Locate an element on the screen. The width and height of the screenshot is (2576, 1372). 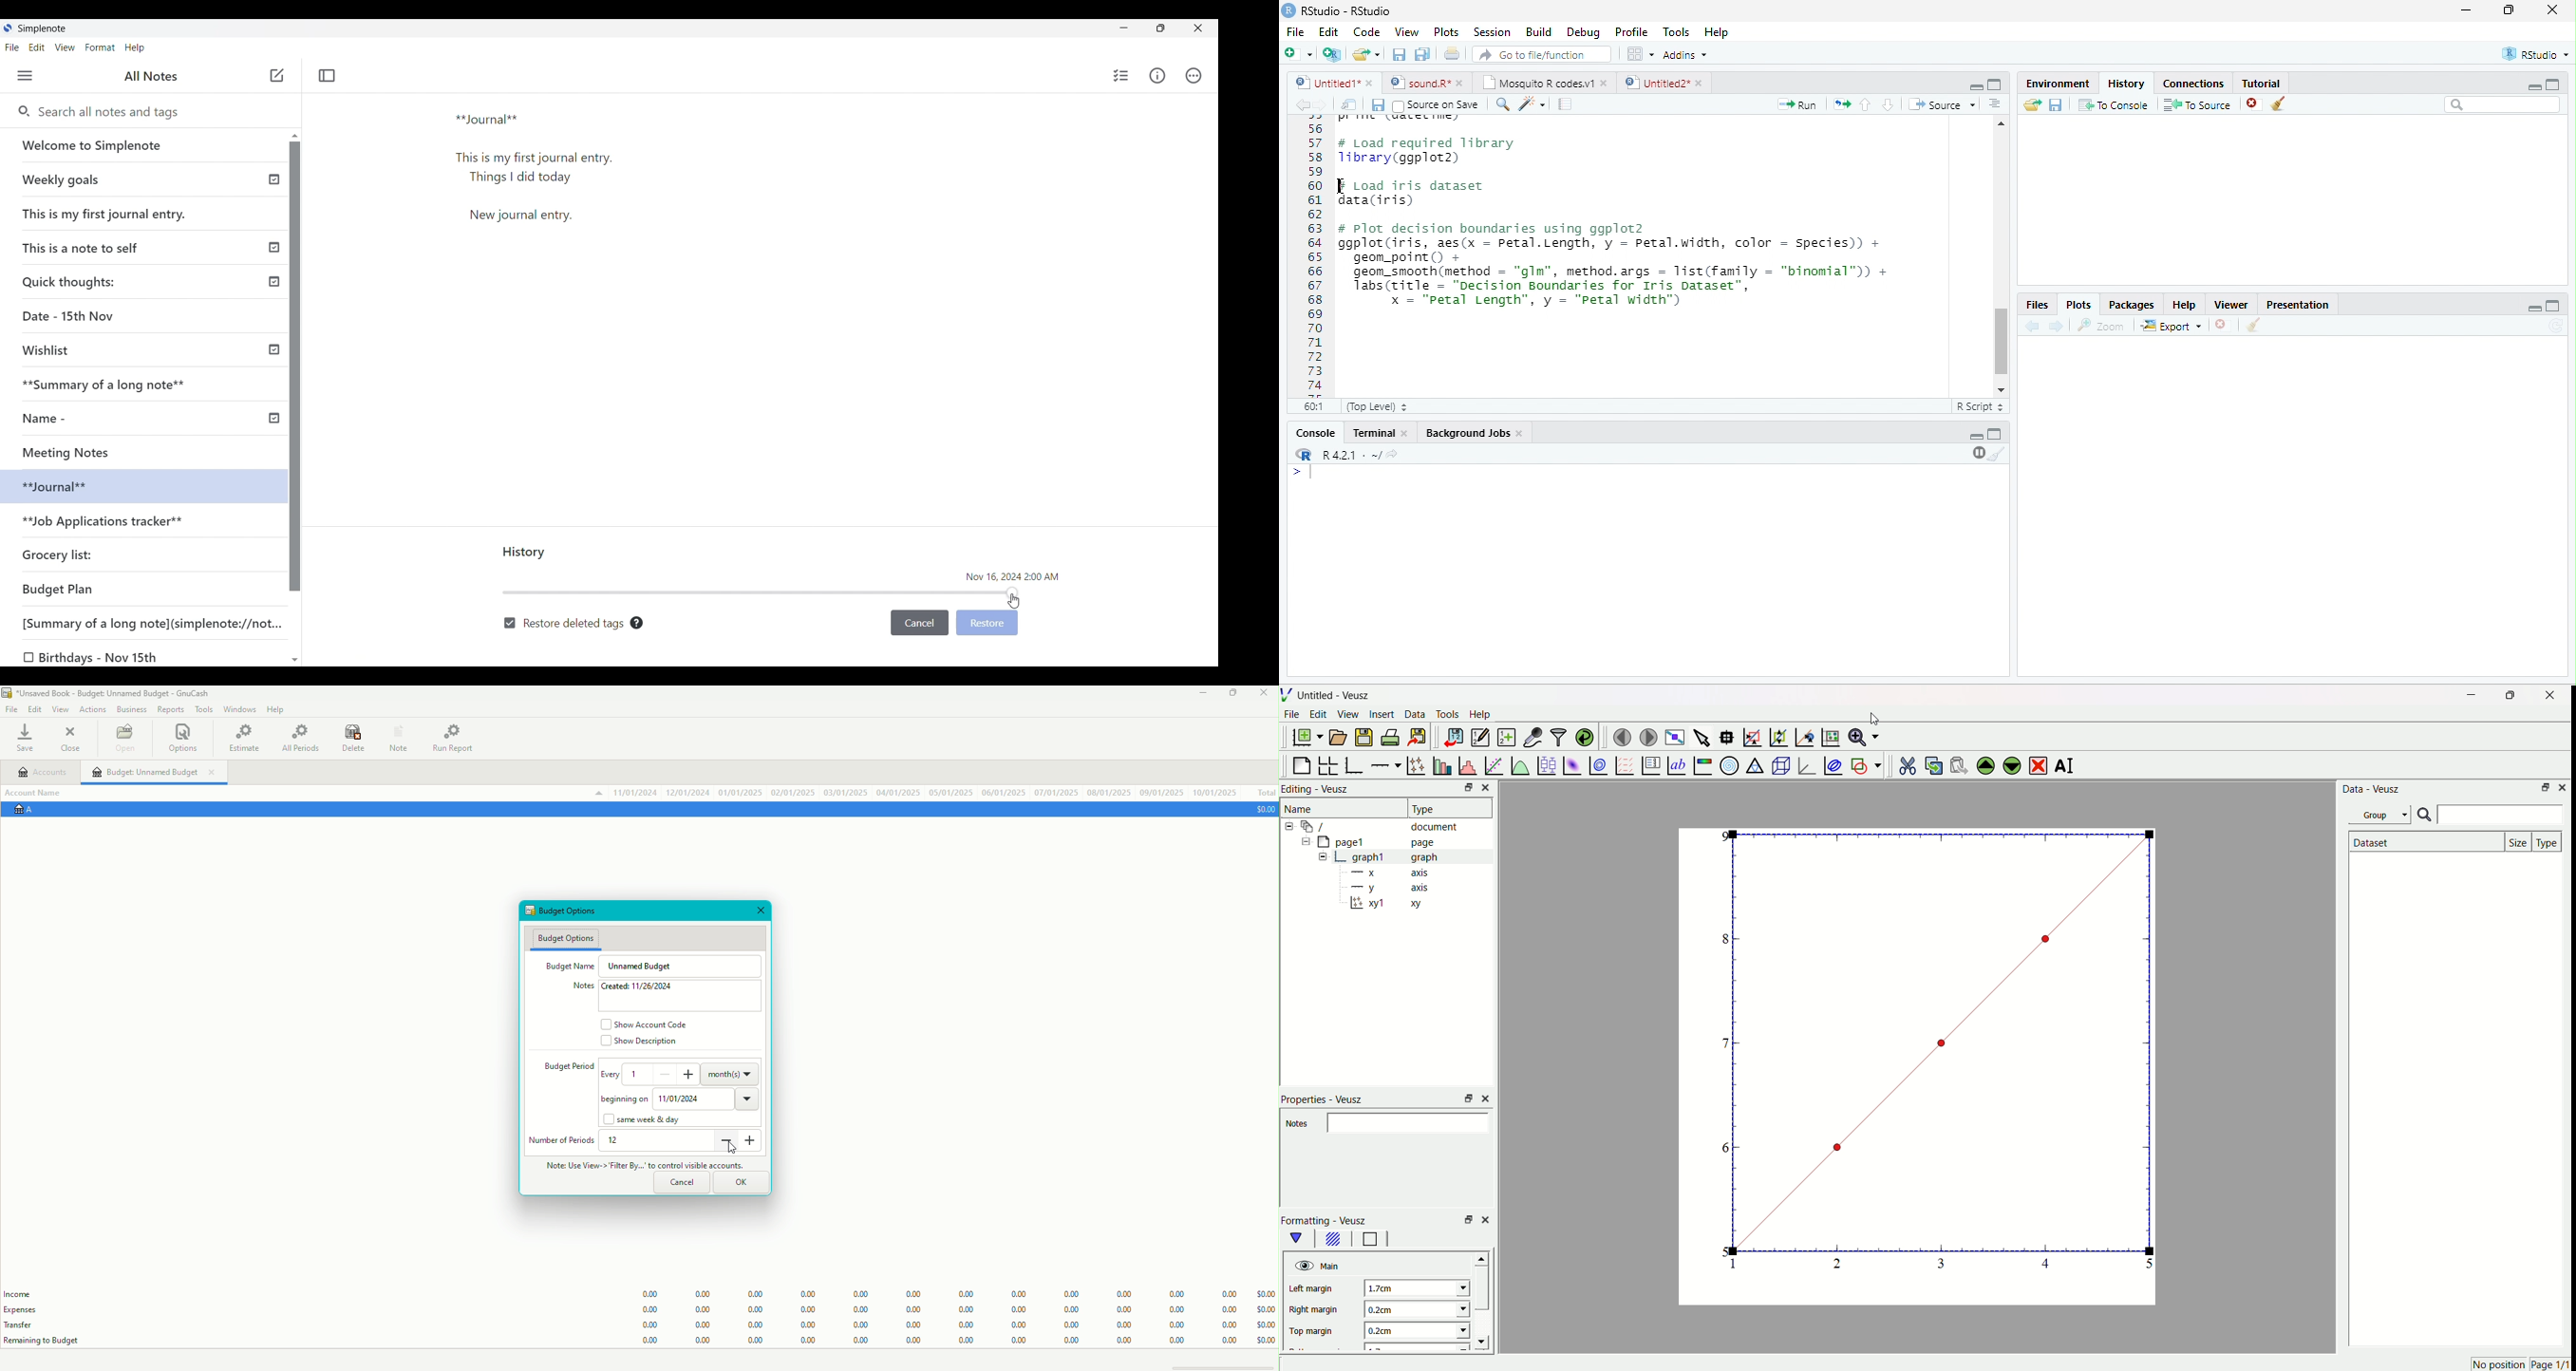
Reports is located at coordinates (171, 710).